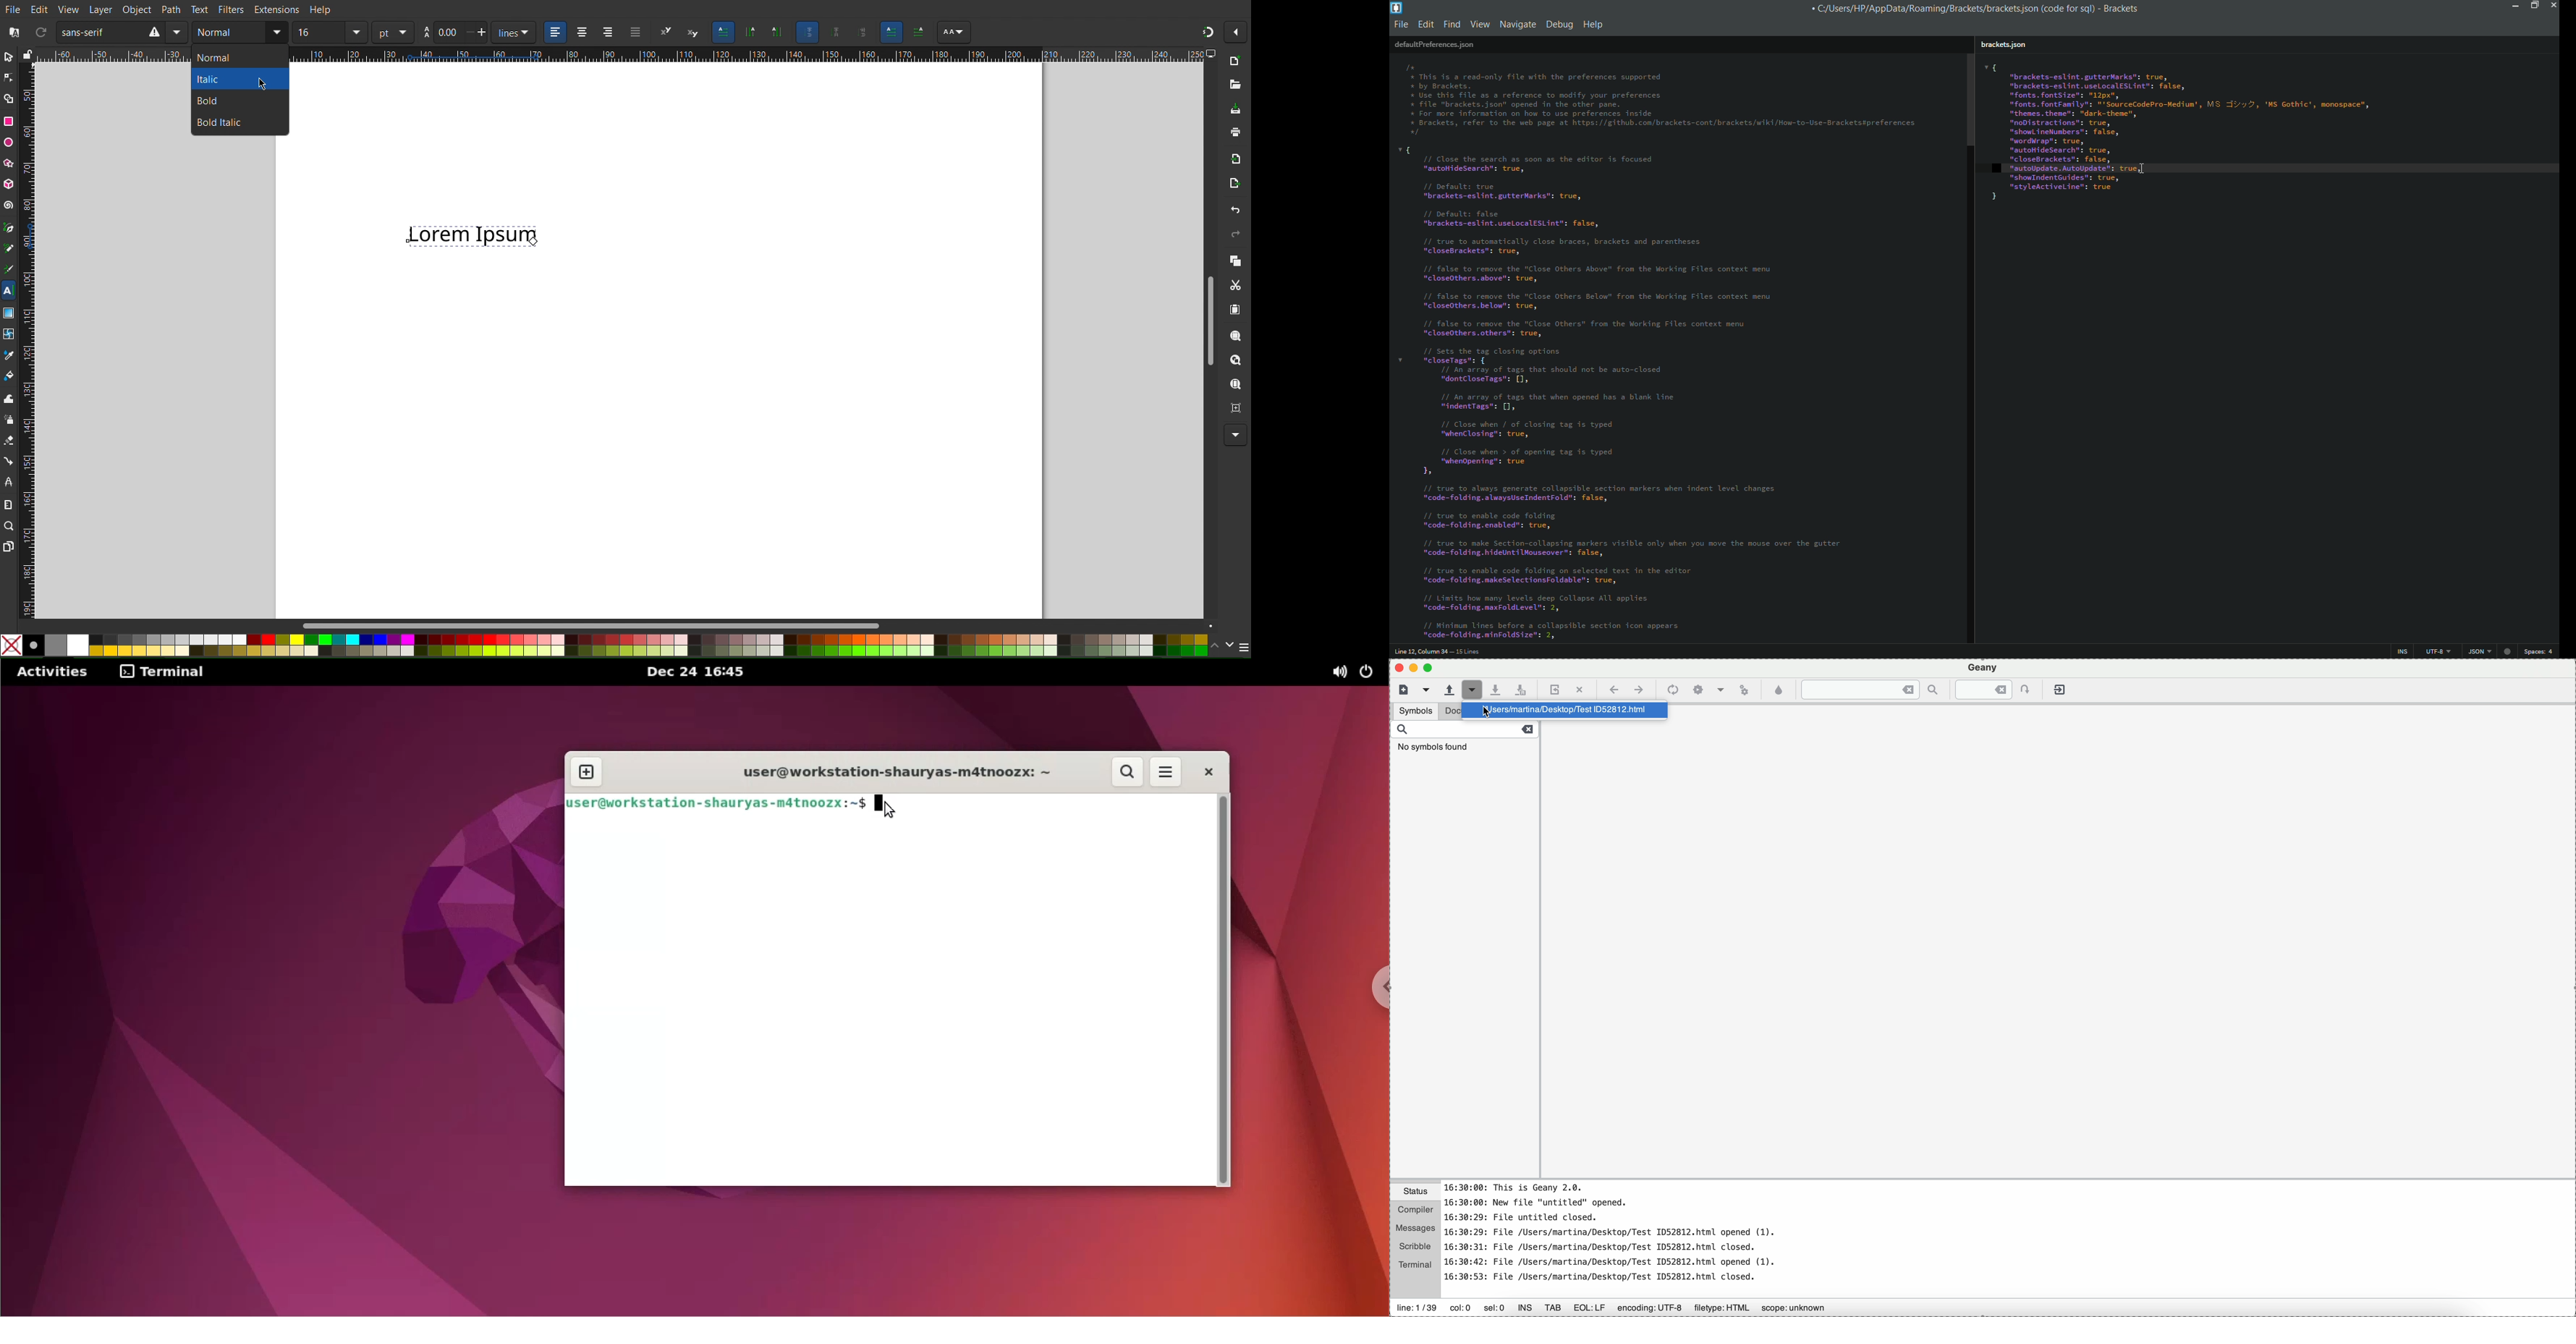 The image size is (2576, 1344). Describe the element at coordinates (1401, 24) in the screenshot. I see `file menu` at that location.